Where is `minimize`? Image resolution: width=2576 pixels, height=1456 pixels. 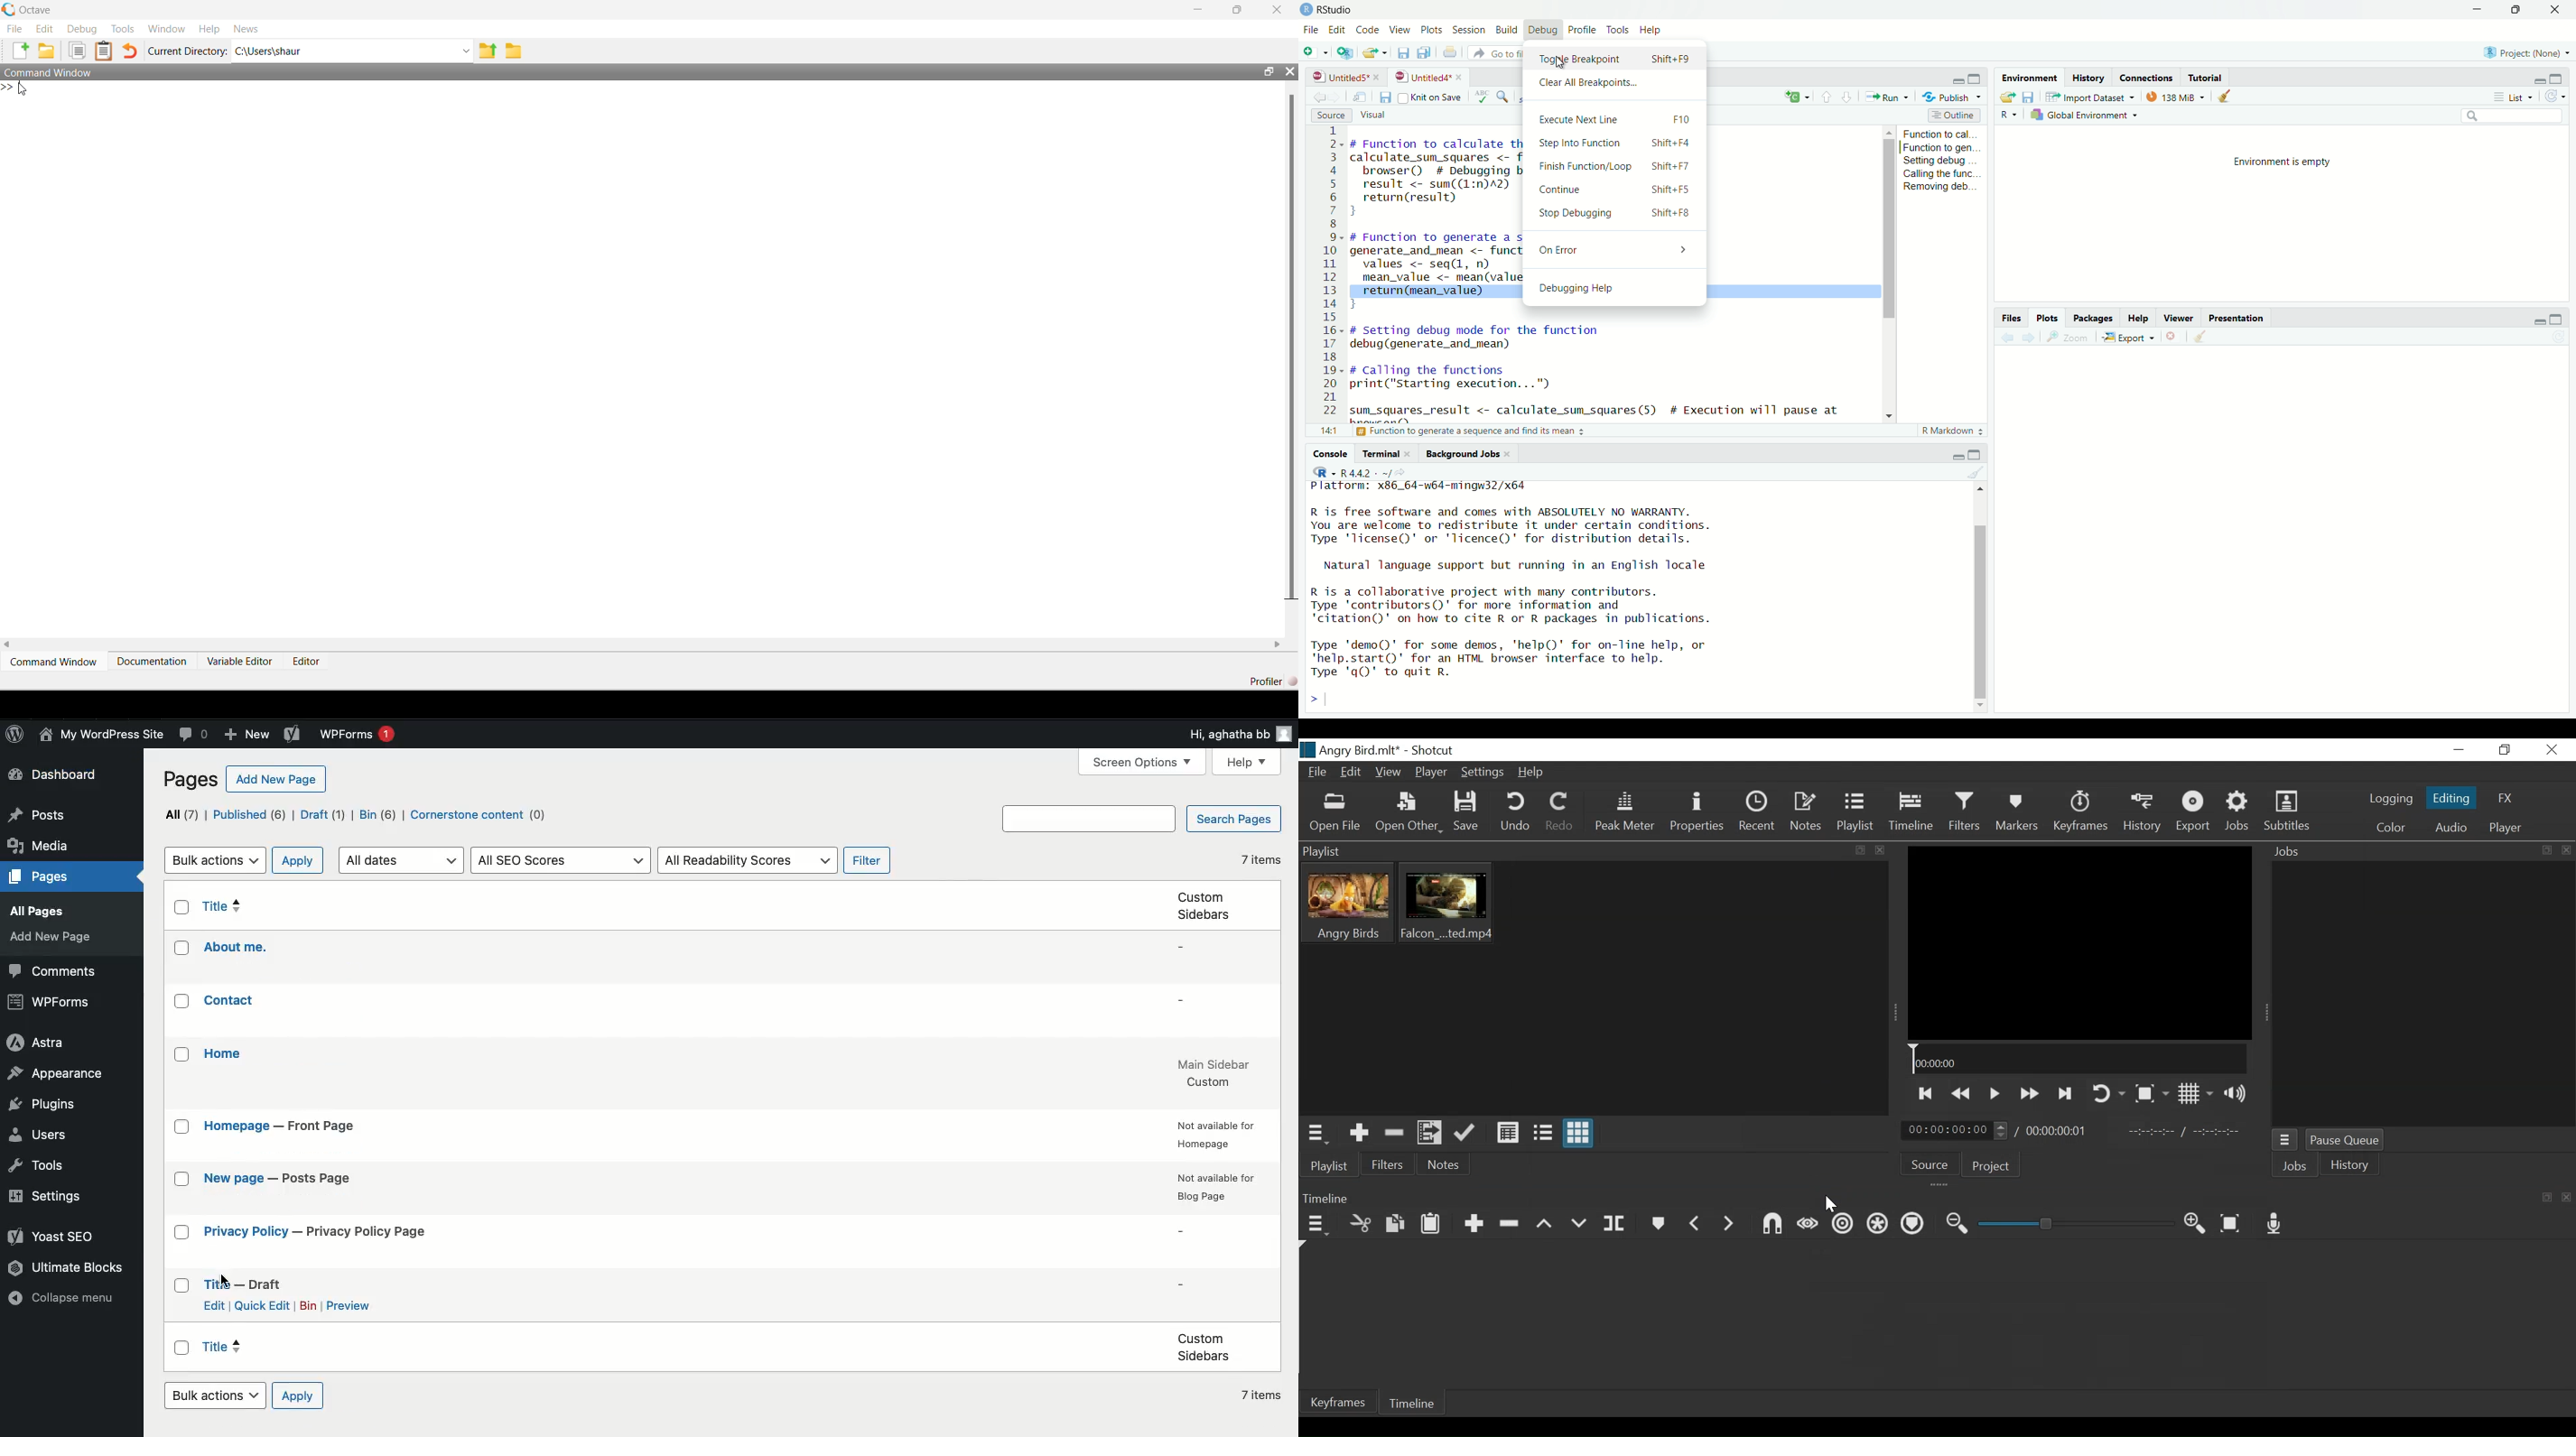 minimize is located at coordinates (2535, 79).